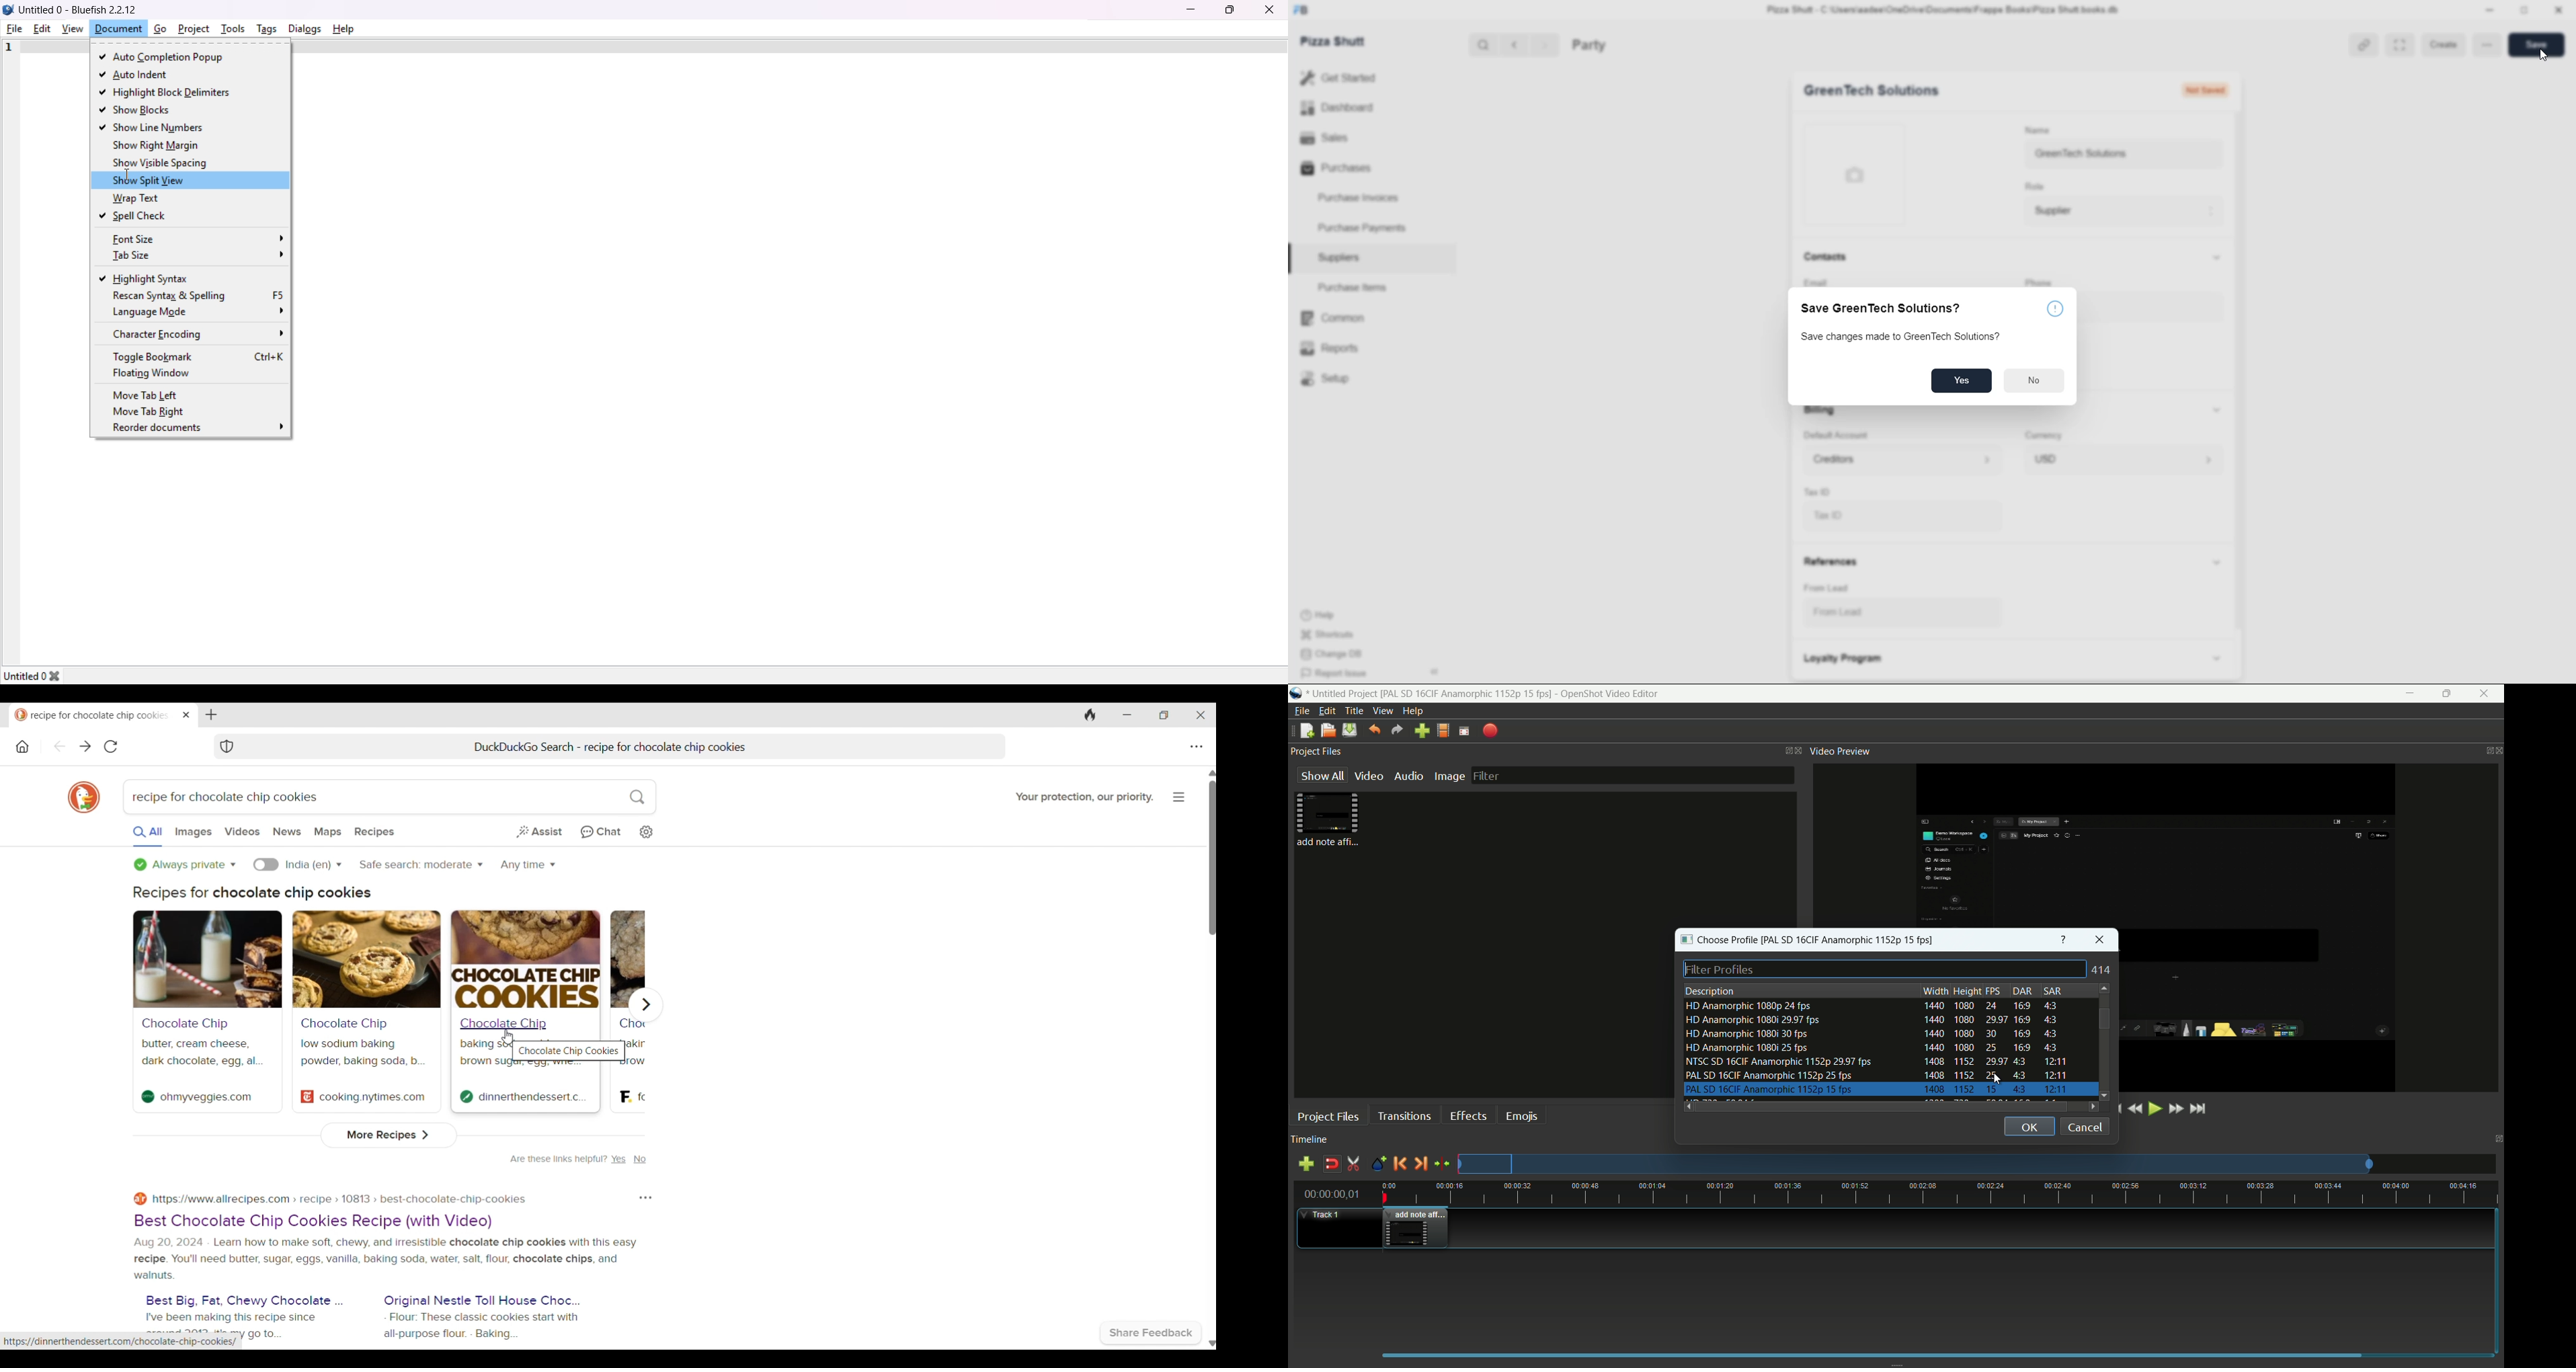  What do you see at coordinates (199, 333) in the screenshot?
I see `character encoding` at bounding box center [199, 333].